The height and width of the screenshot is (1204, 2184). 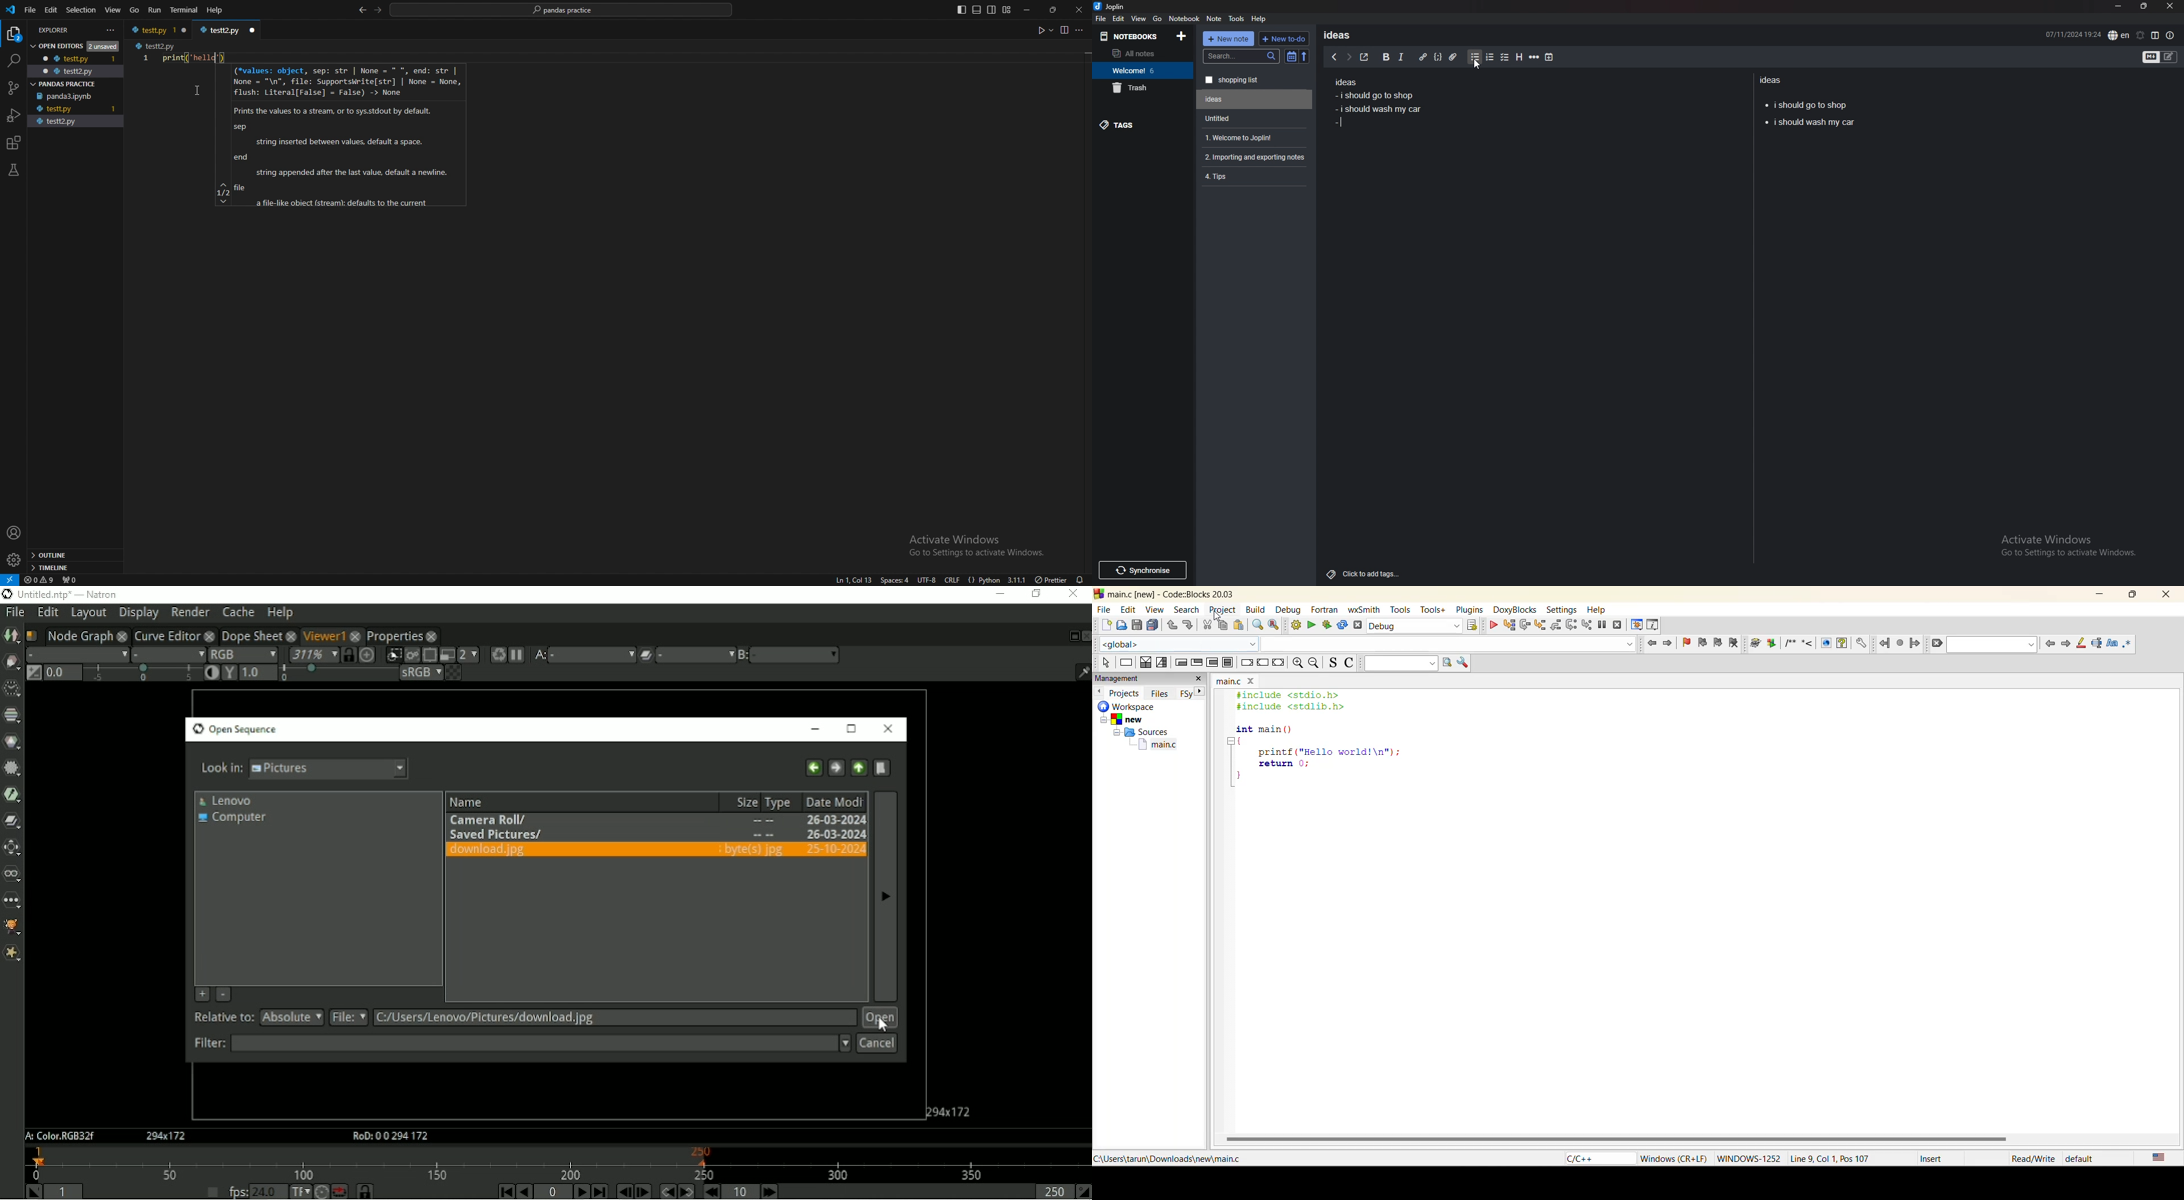 What do you see at coordinates (1197, 663) in the screenshot?
I see `exit condition loop` at bounding box center [1197, 663].